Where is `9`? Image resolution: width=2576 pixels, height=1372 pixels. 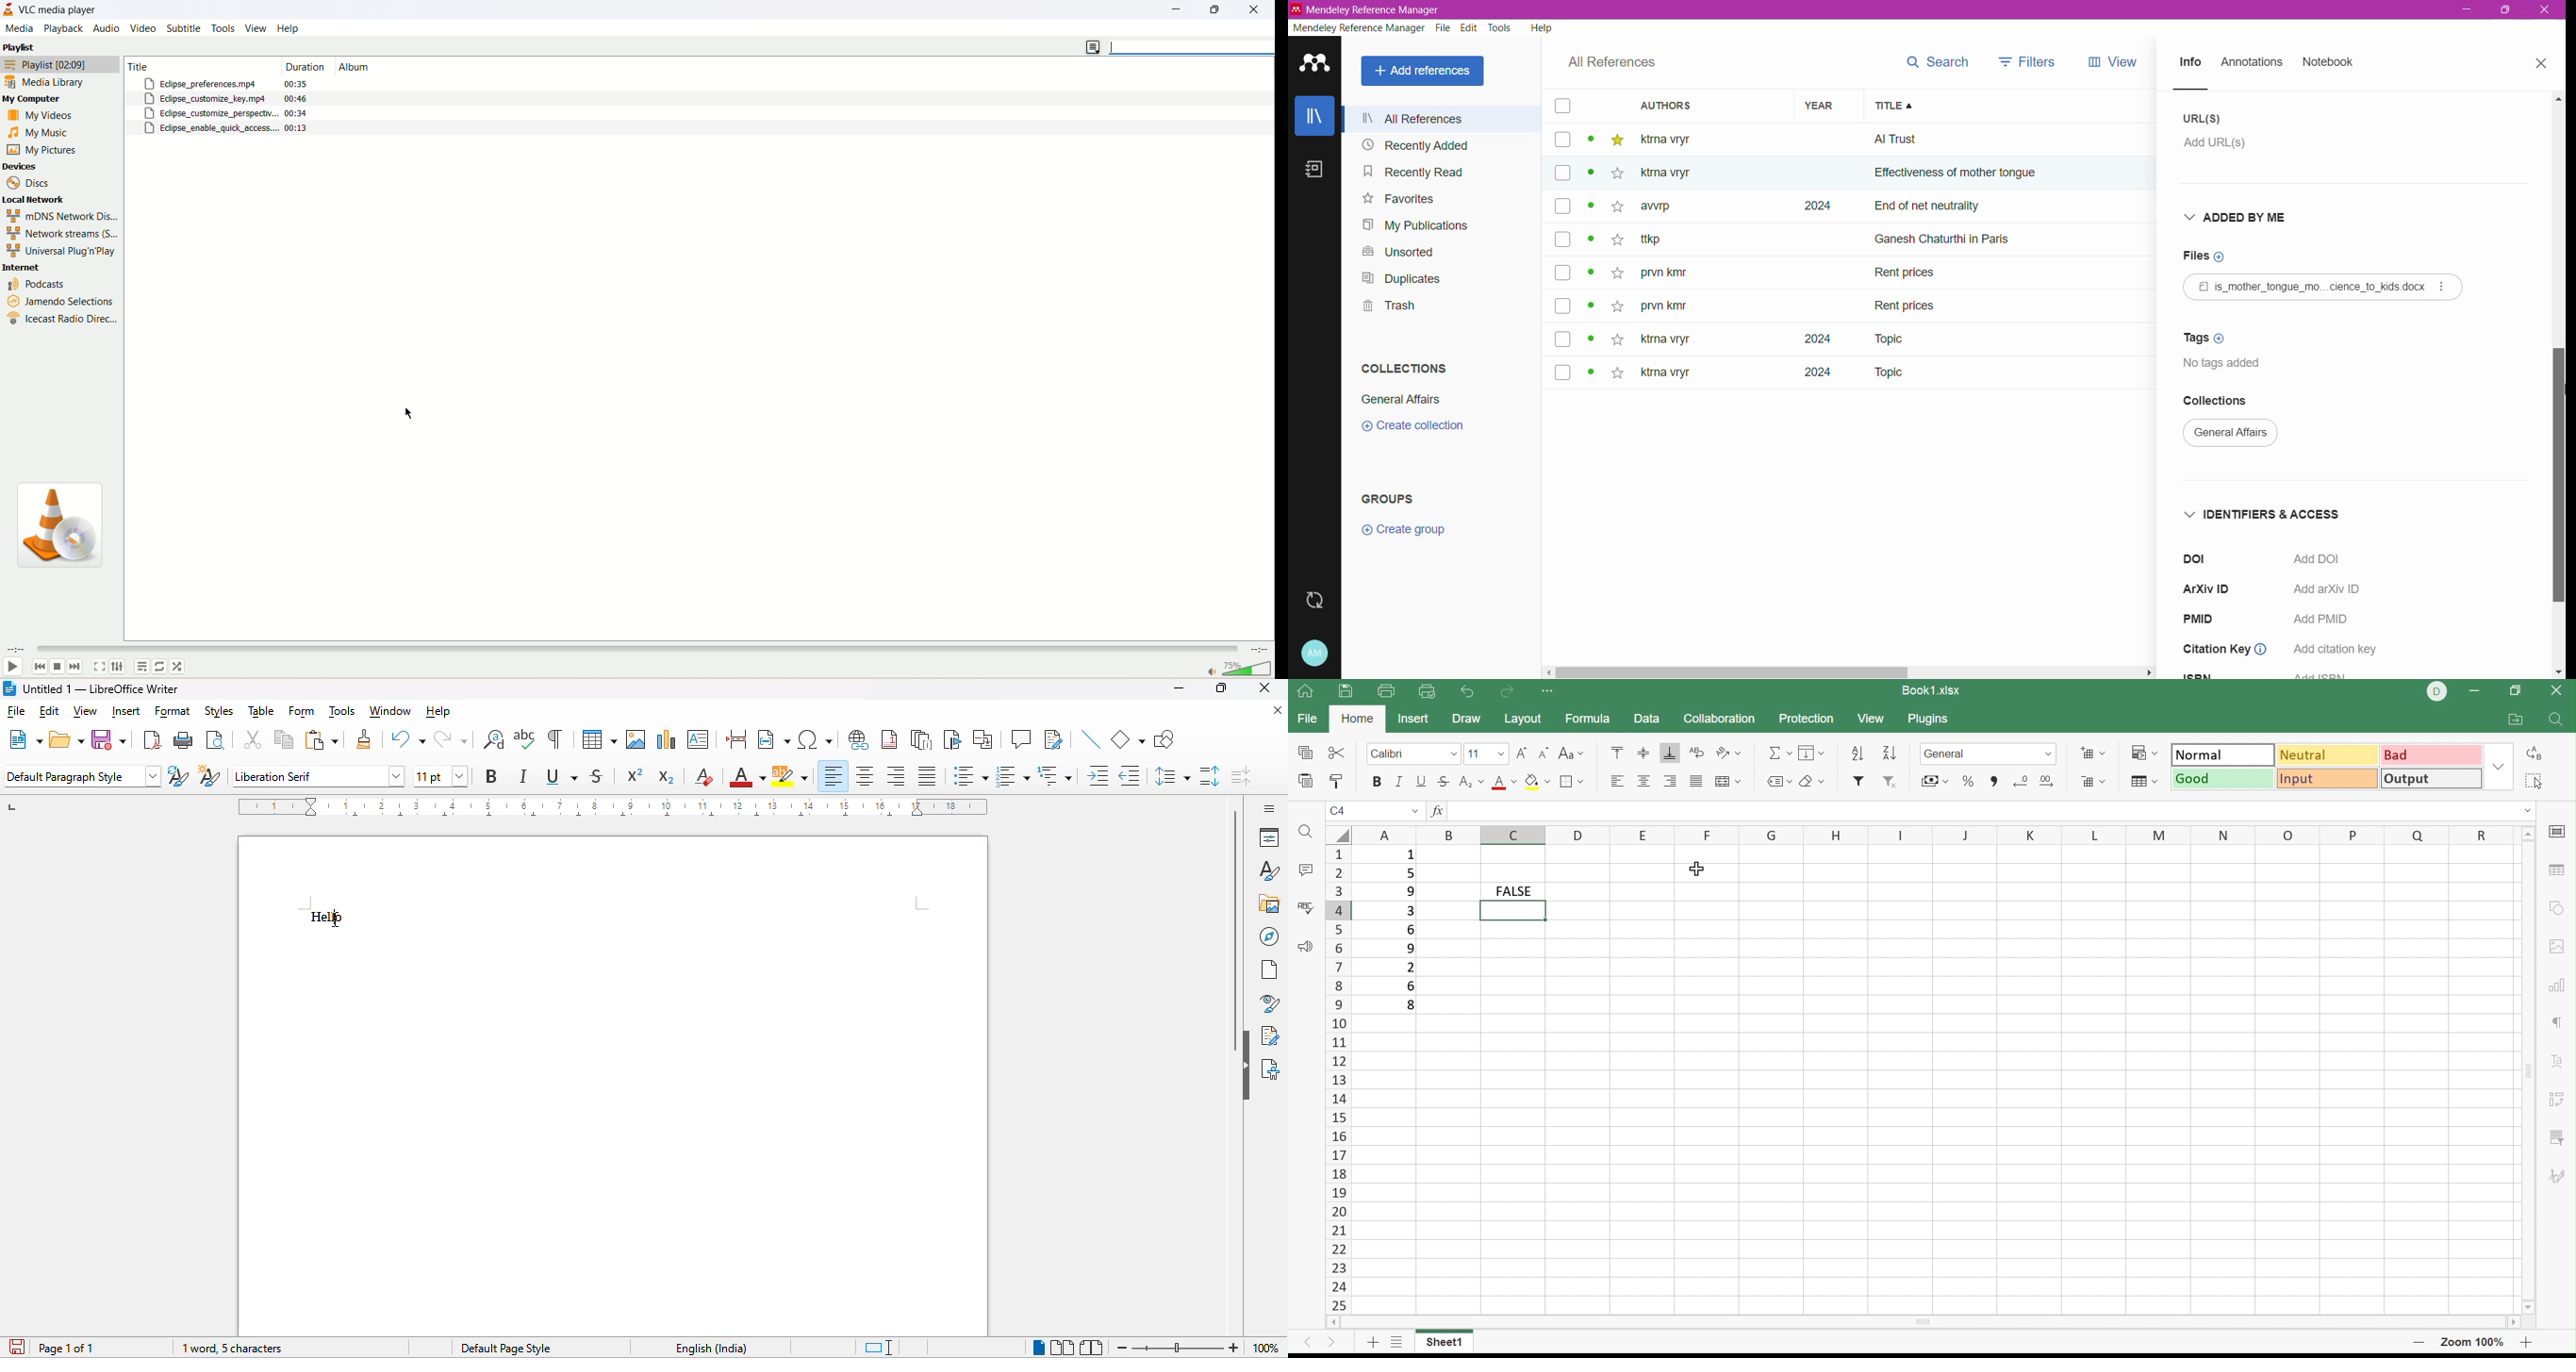 9 is located at coordinates (1410, 949).